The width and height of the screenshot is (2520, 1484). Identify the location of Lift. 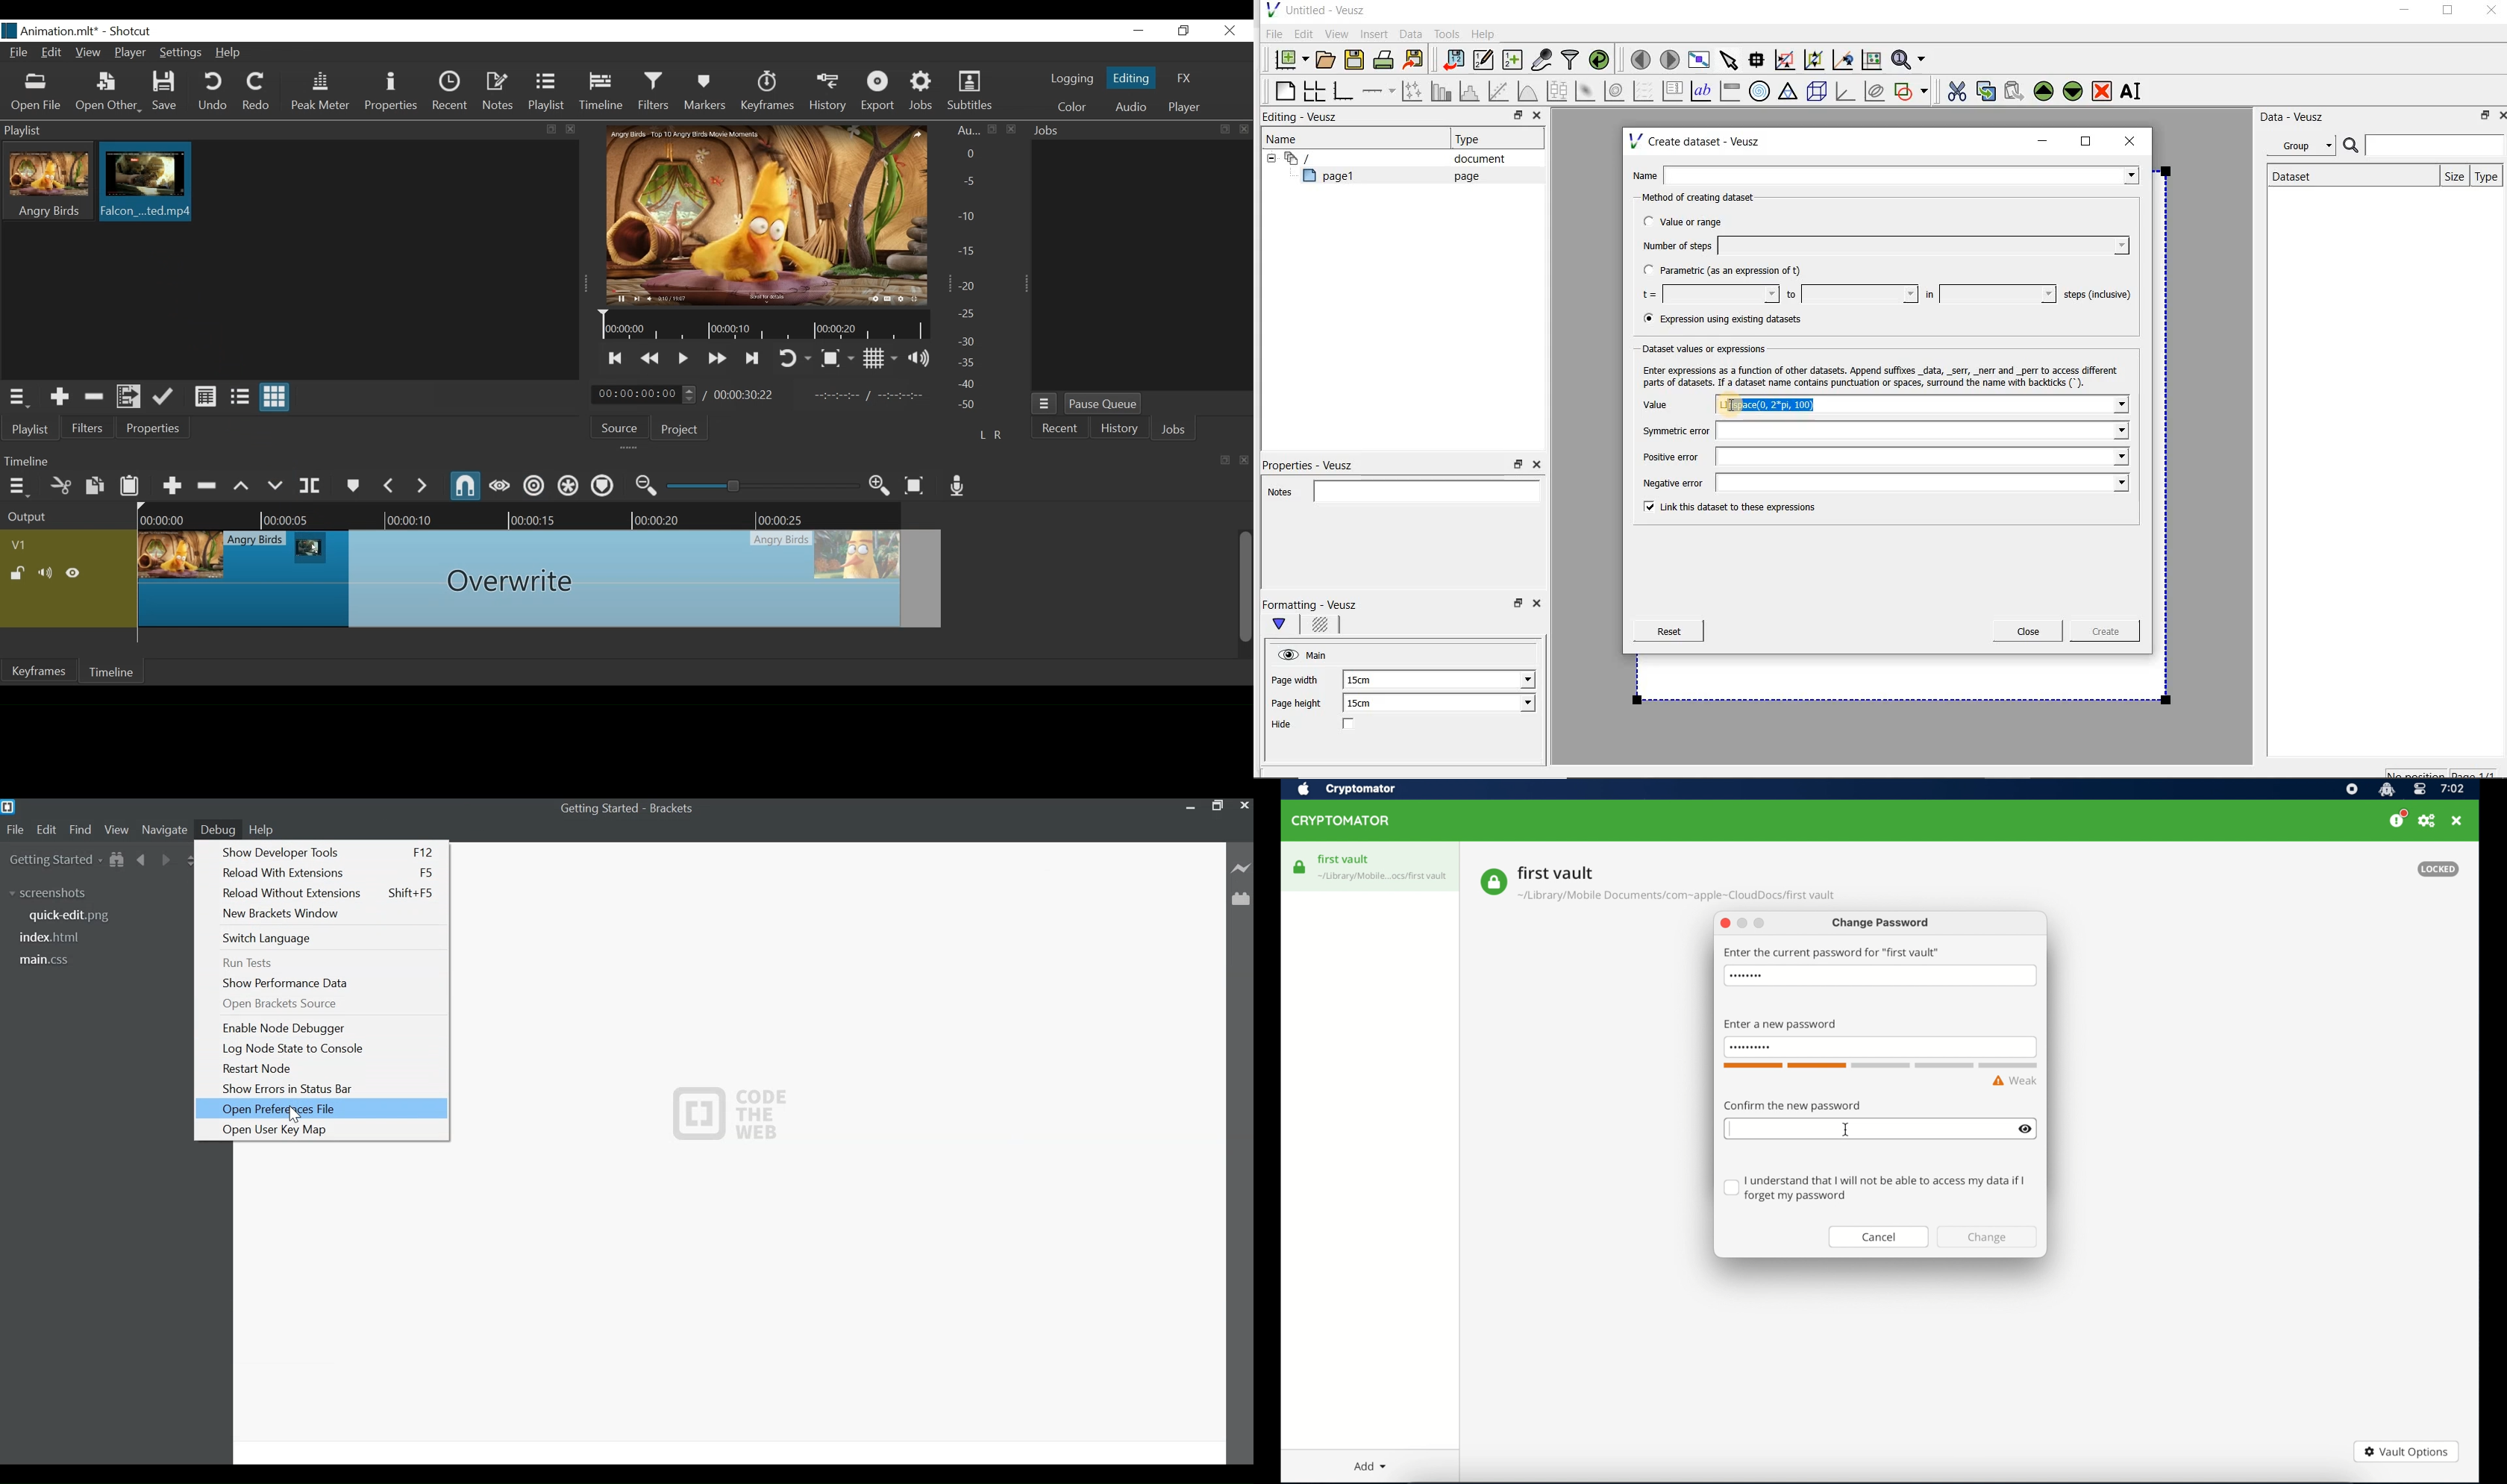
(242, 485).